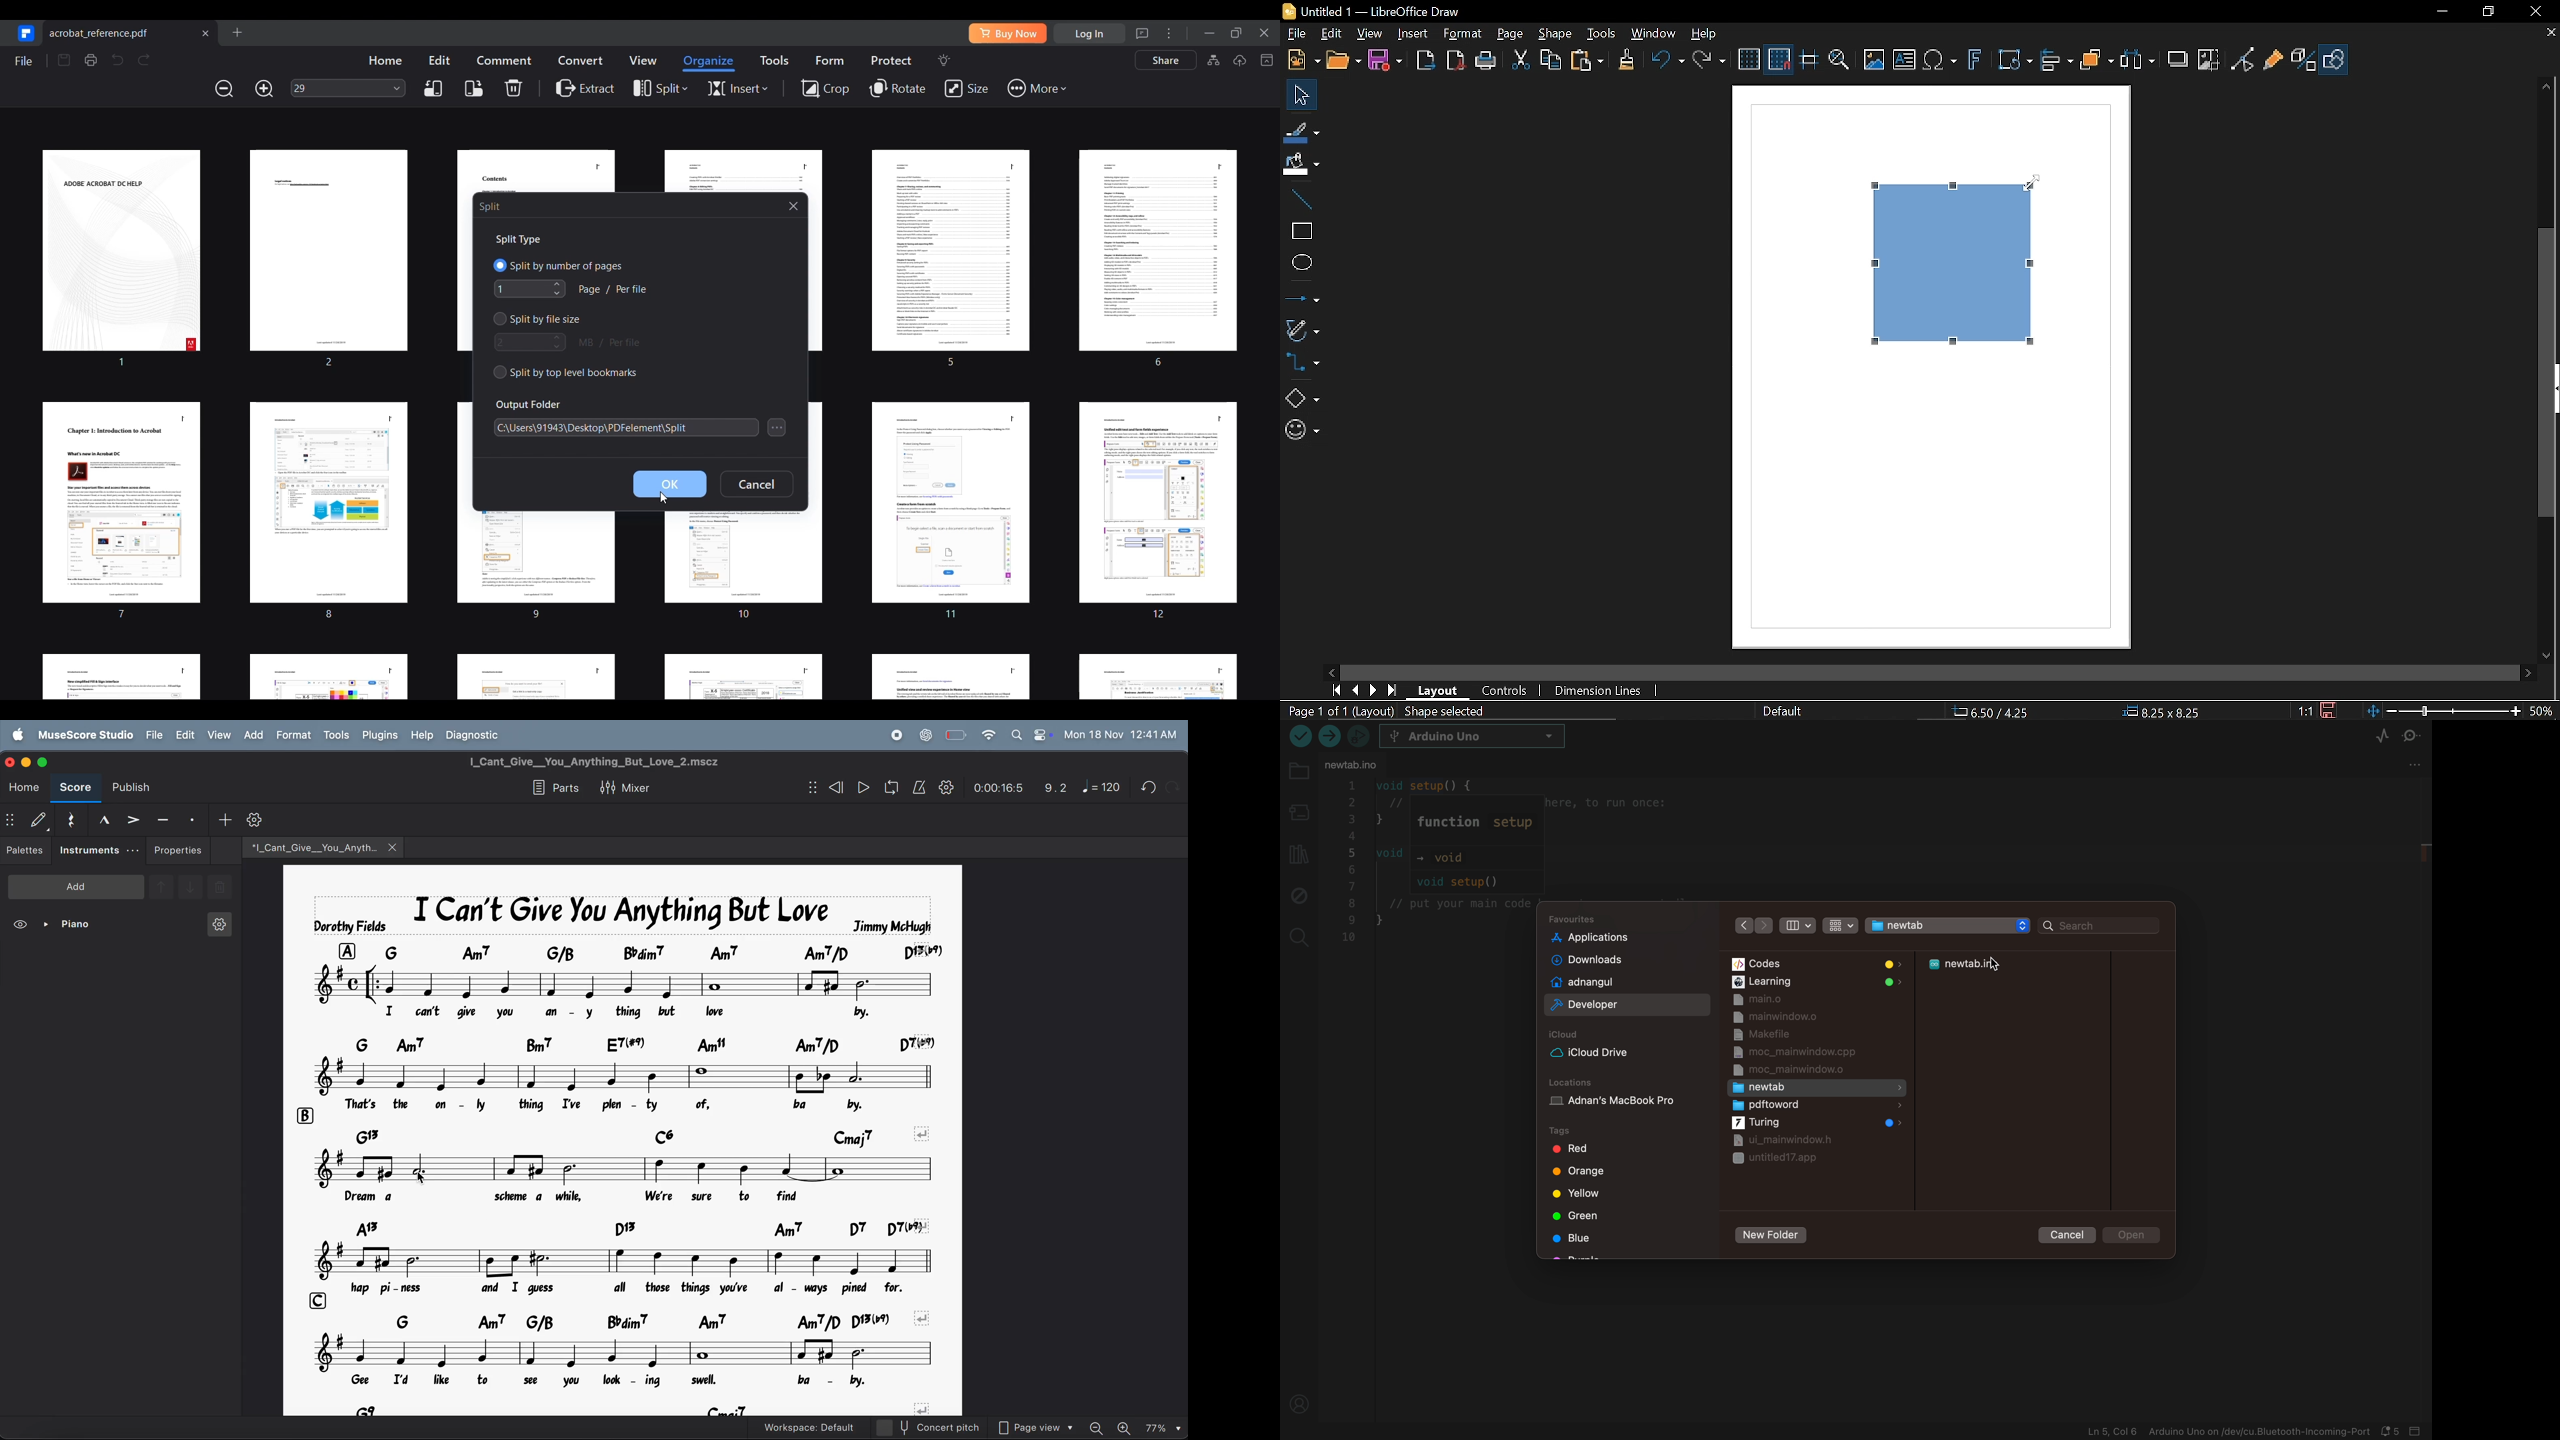 Image resolution: width=2576 pixels, height=1456 pixels. I want to click on cancel, so click(2064, 1234).